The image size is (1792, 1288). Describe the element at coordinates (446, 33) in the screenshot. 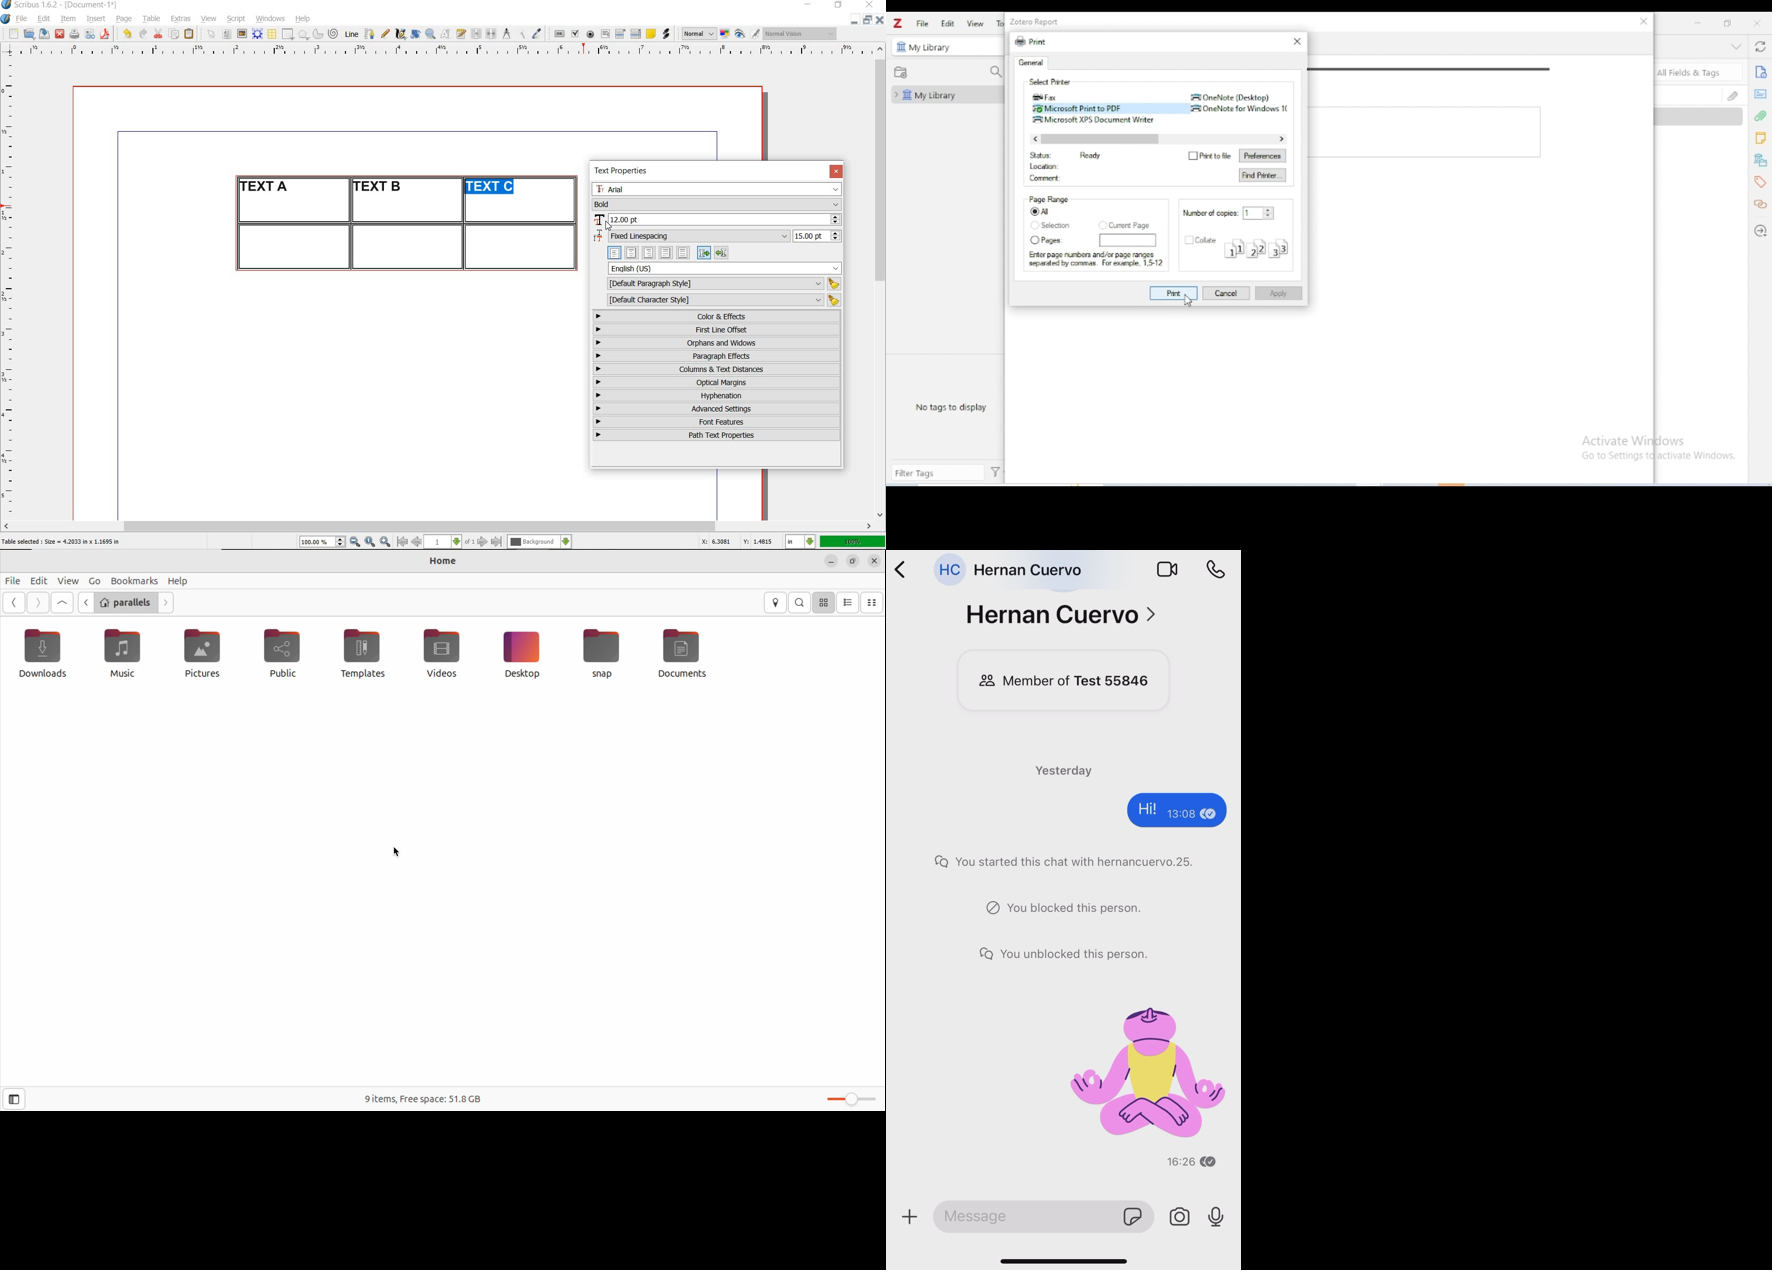

I see `edit contents of frame` at that location.